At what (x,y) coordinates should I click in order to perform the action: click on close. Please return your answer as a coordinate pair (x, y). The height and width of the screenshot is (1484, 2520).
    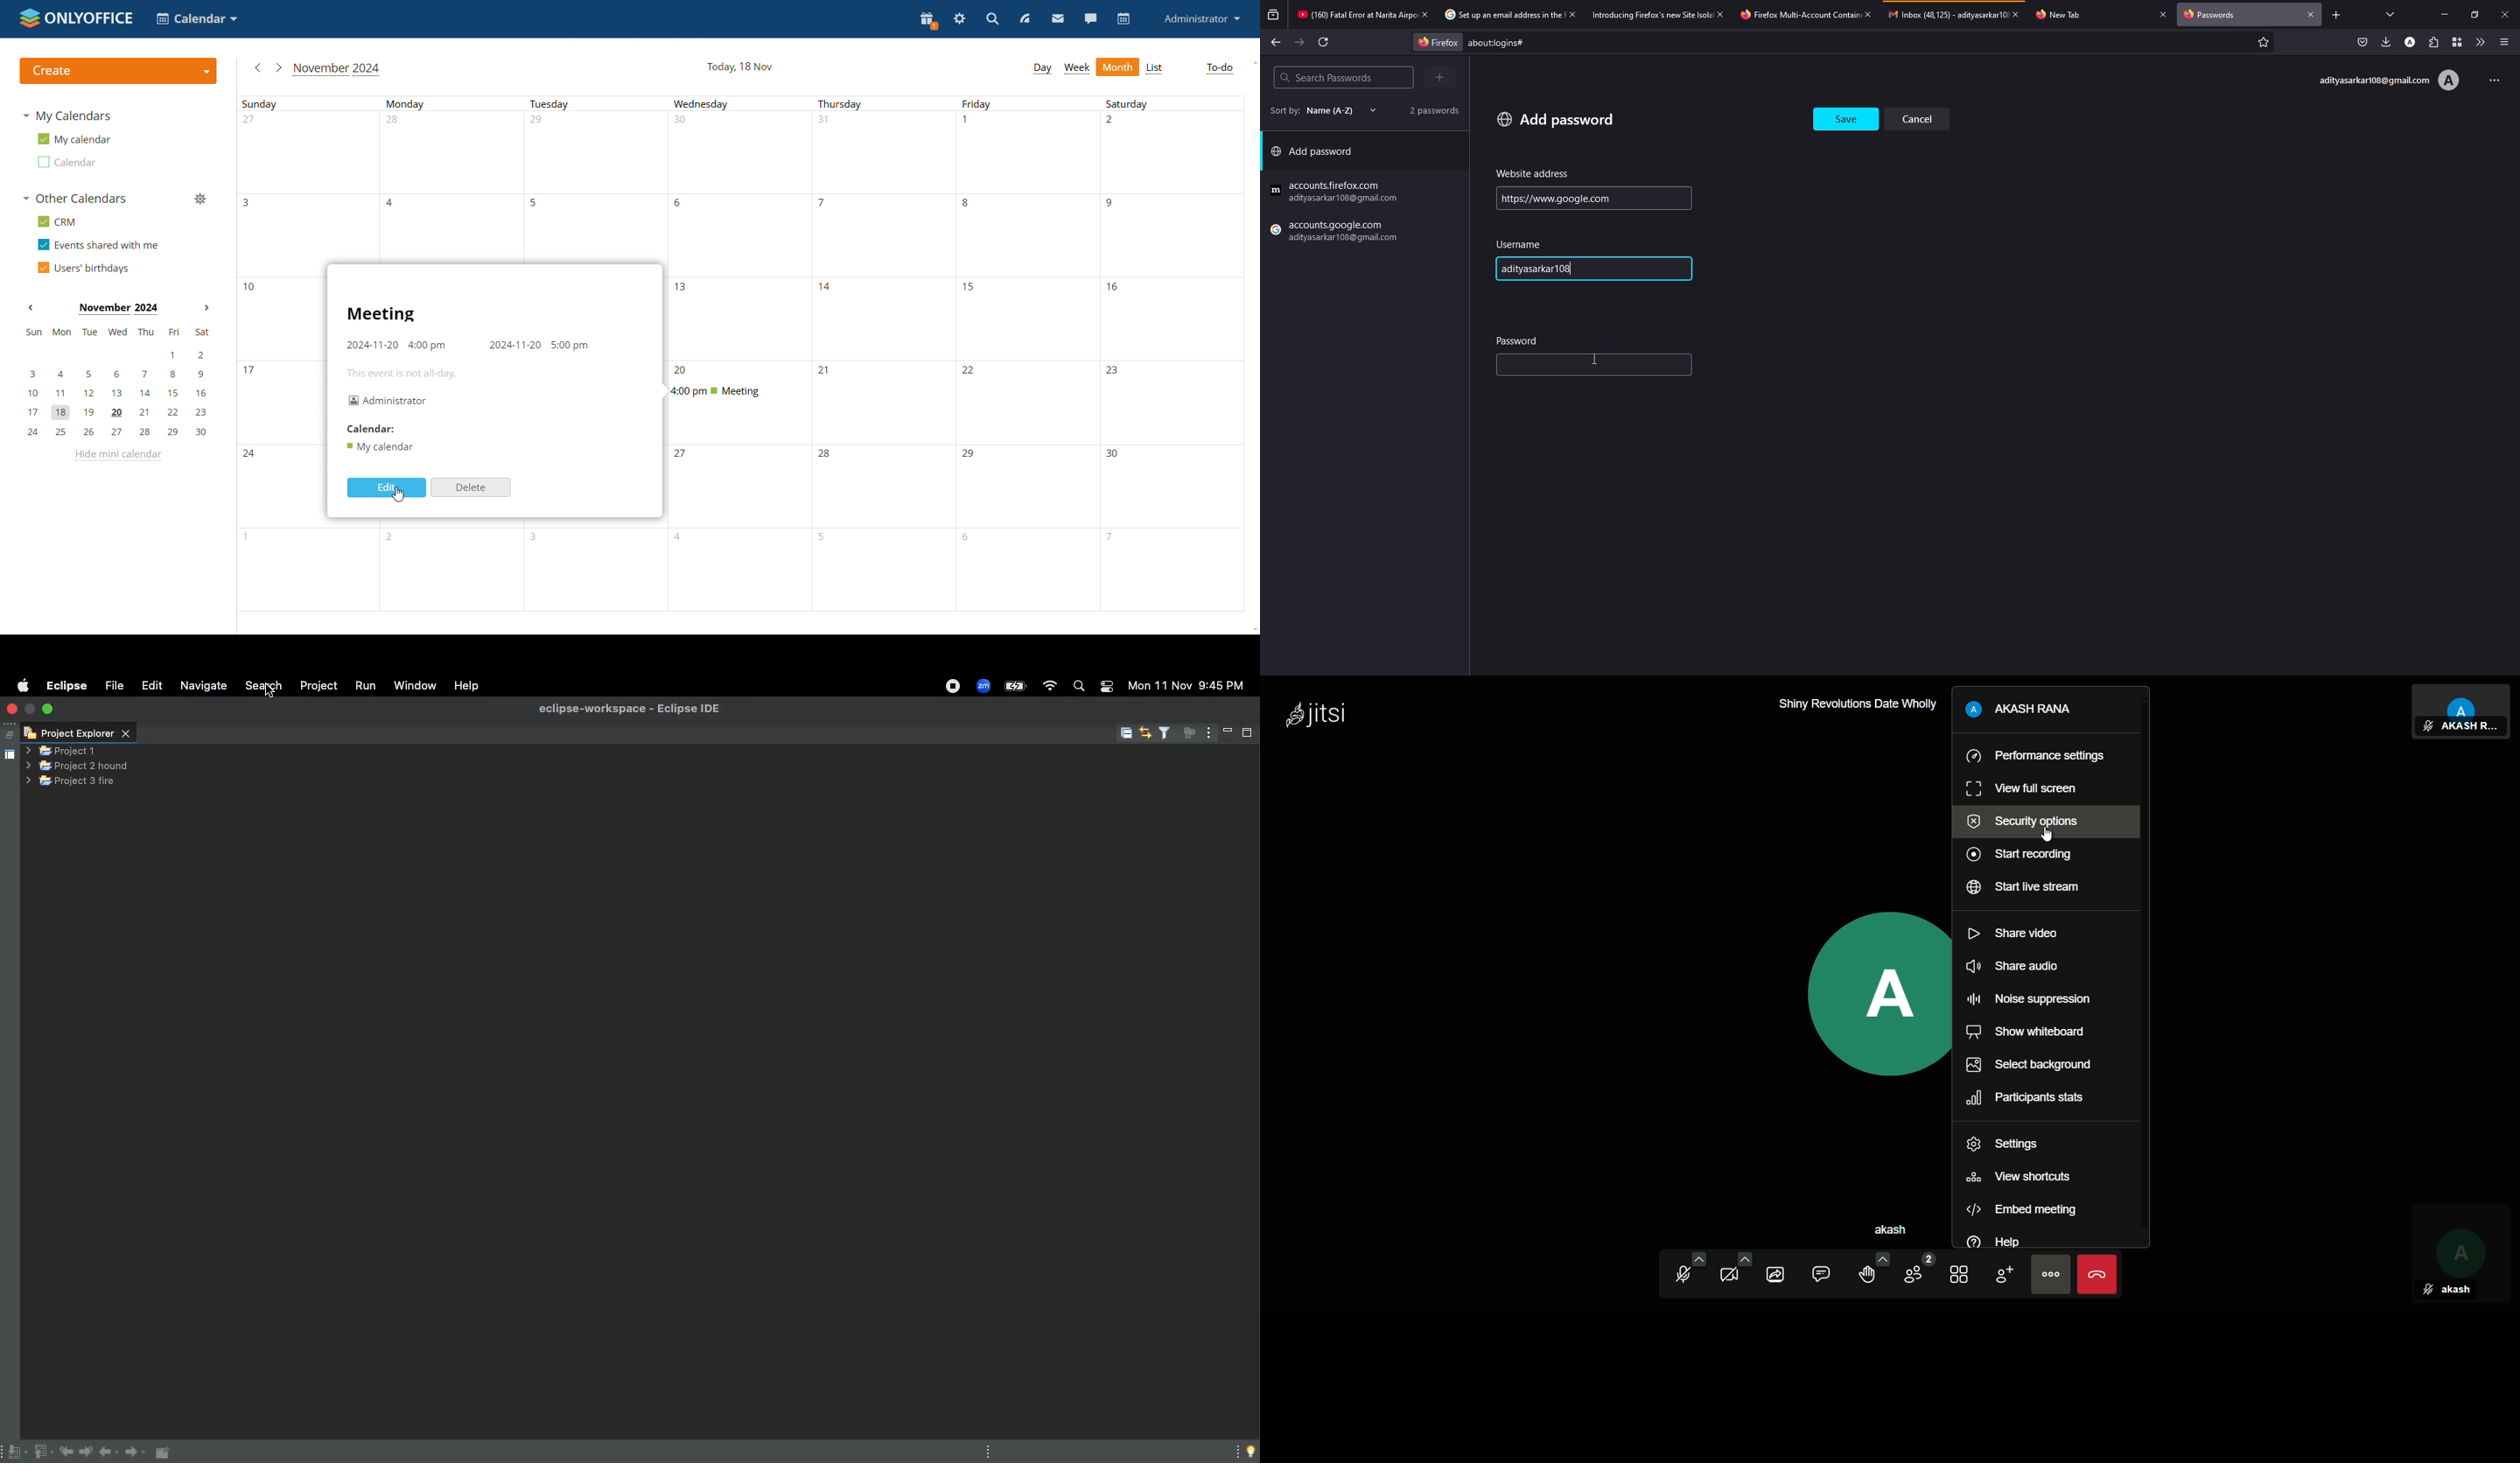
    Looking at the image, I should click on (1722, 14).